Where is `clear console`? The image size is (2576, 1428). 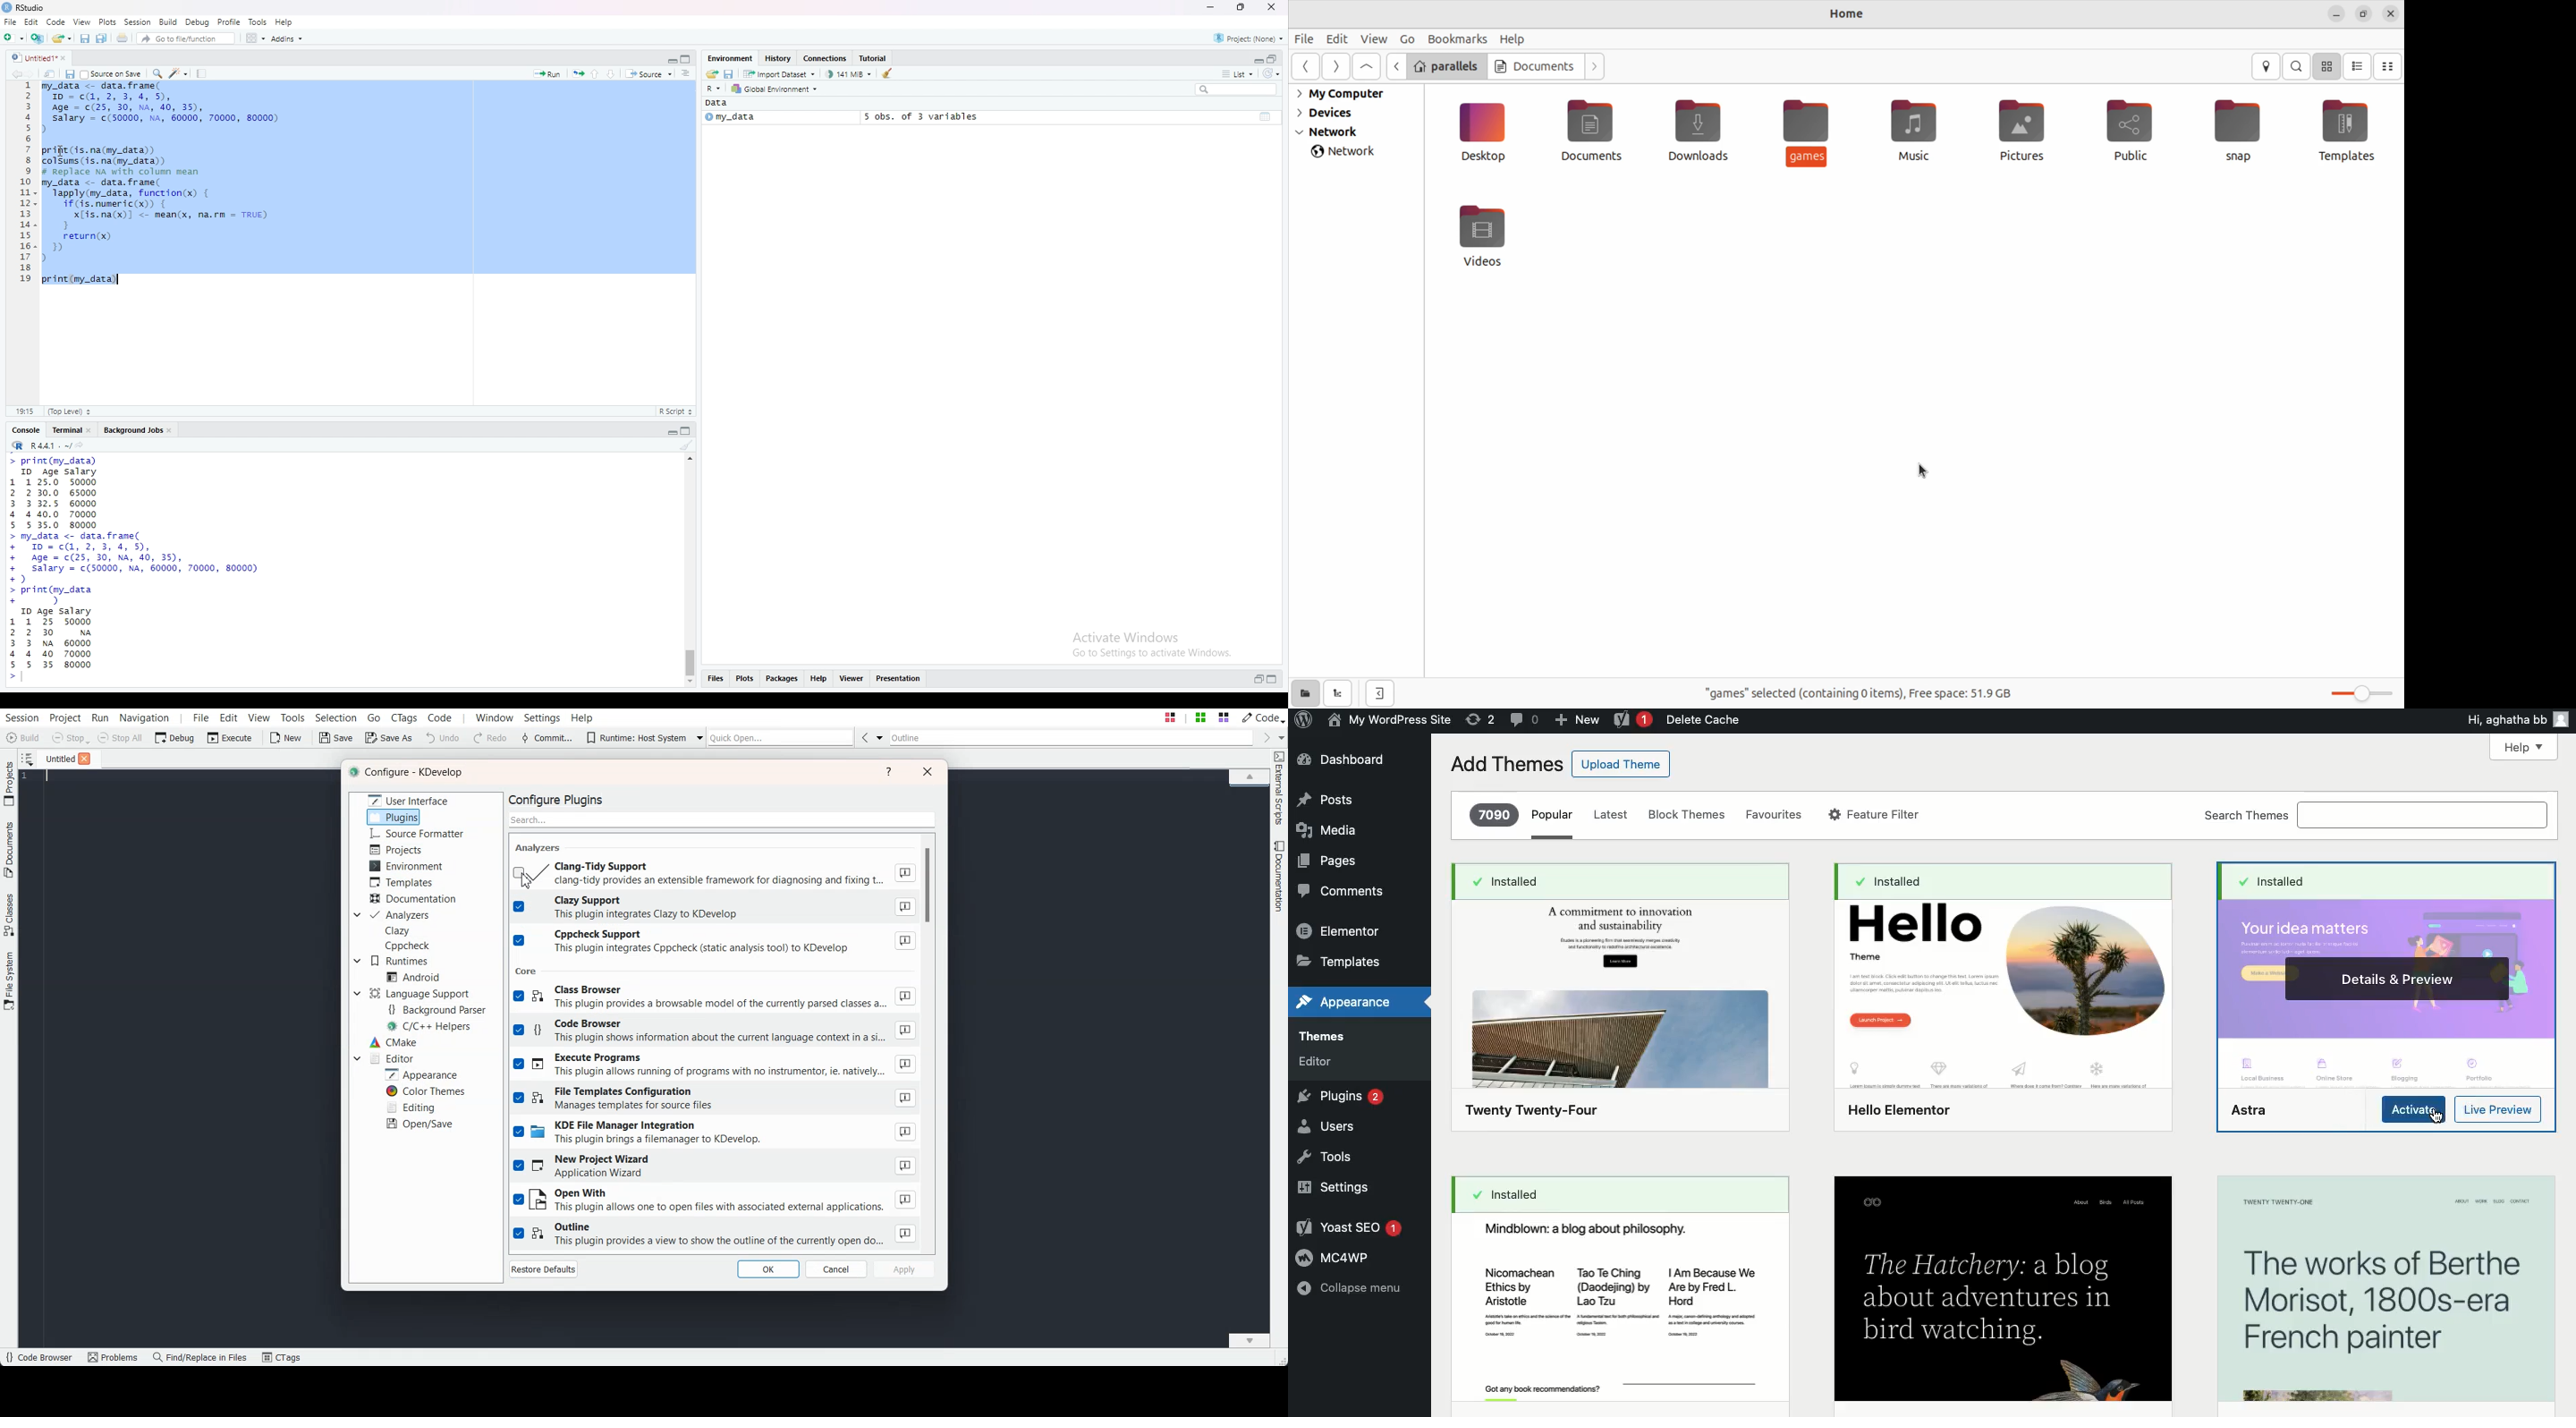
clear console is located at coordinates (688, 446).